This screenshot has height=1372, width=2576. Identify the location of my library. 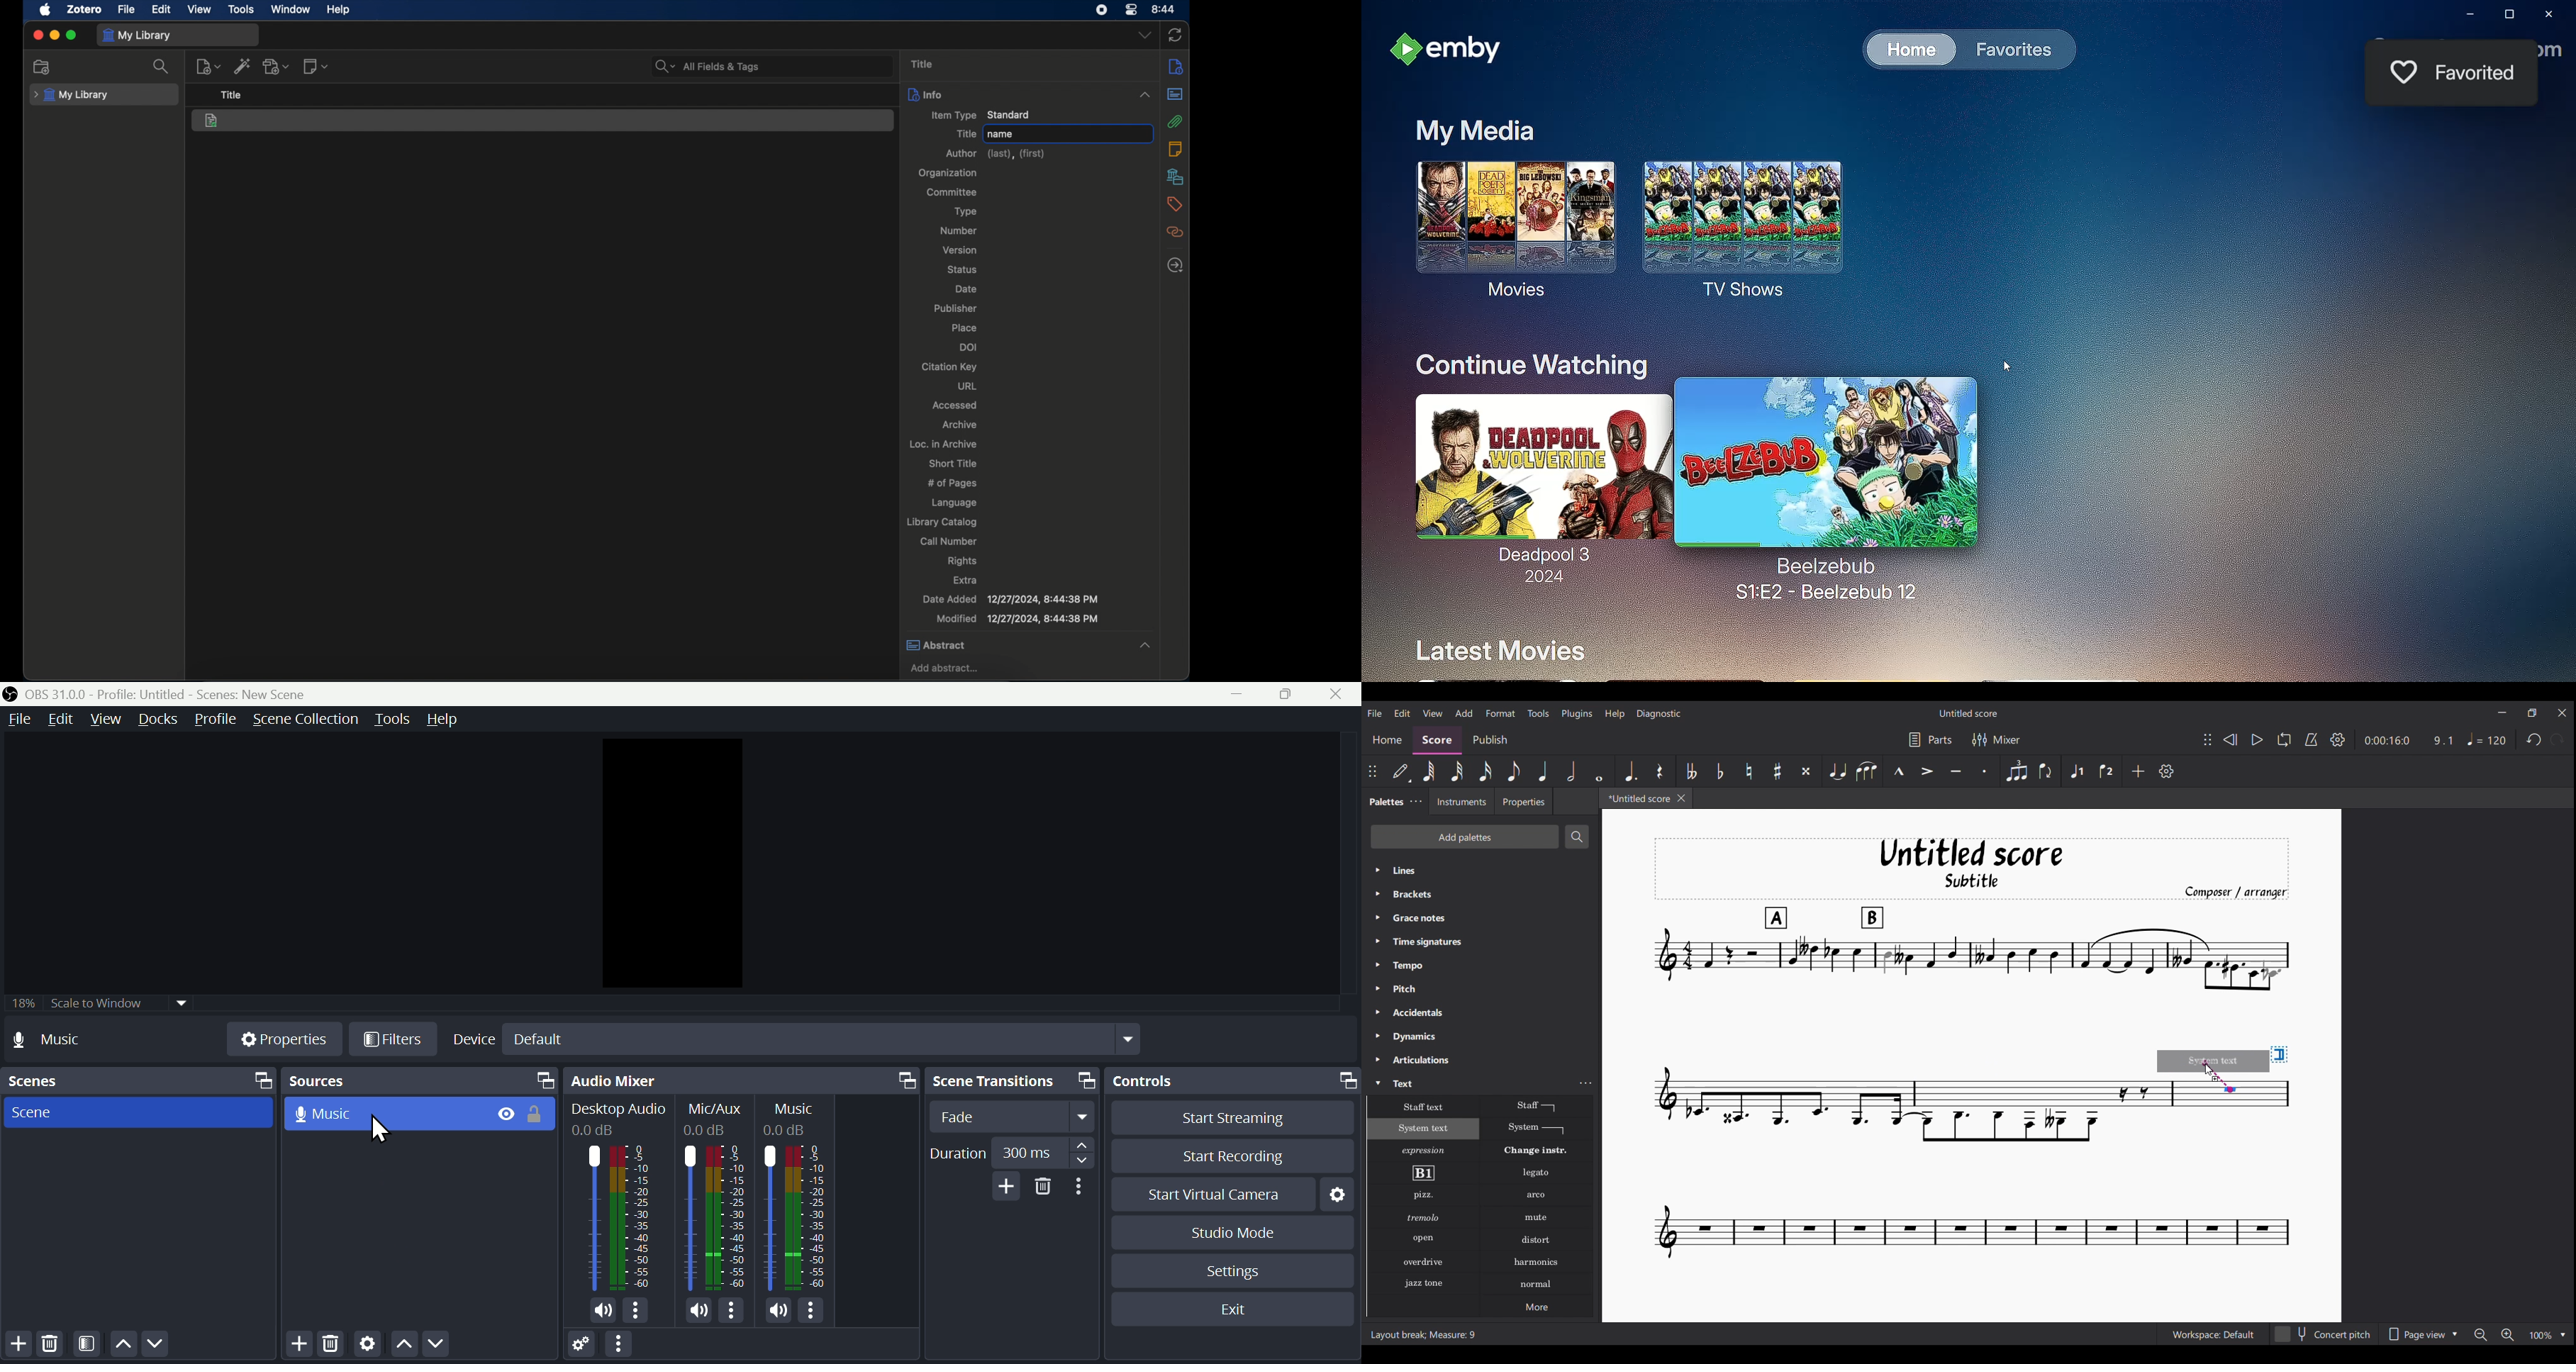
(138, 35).